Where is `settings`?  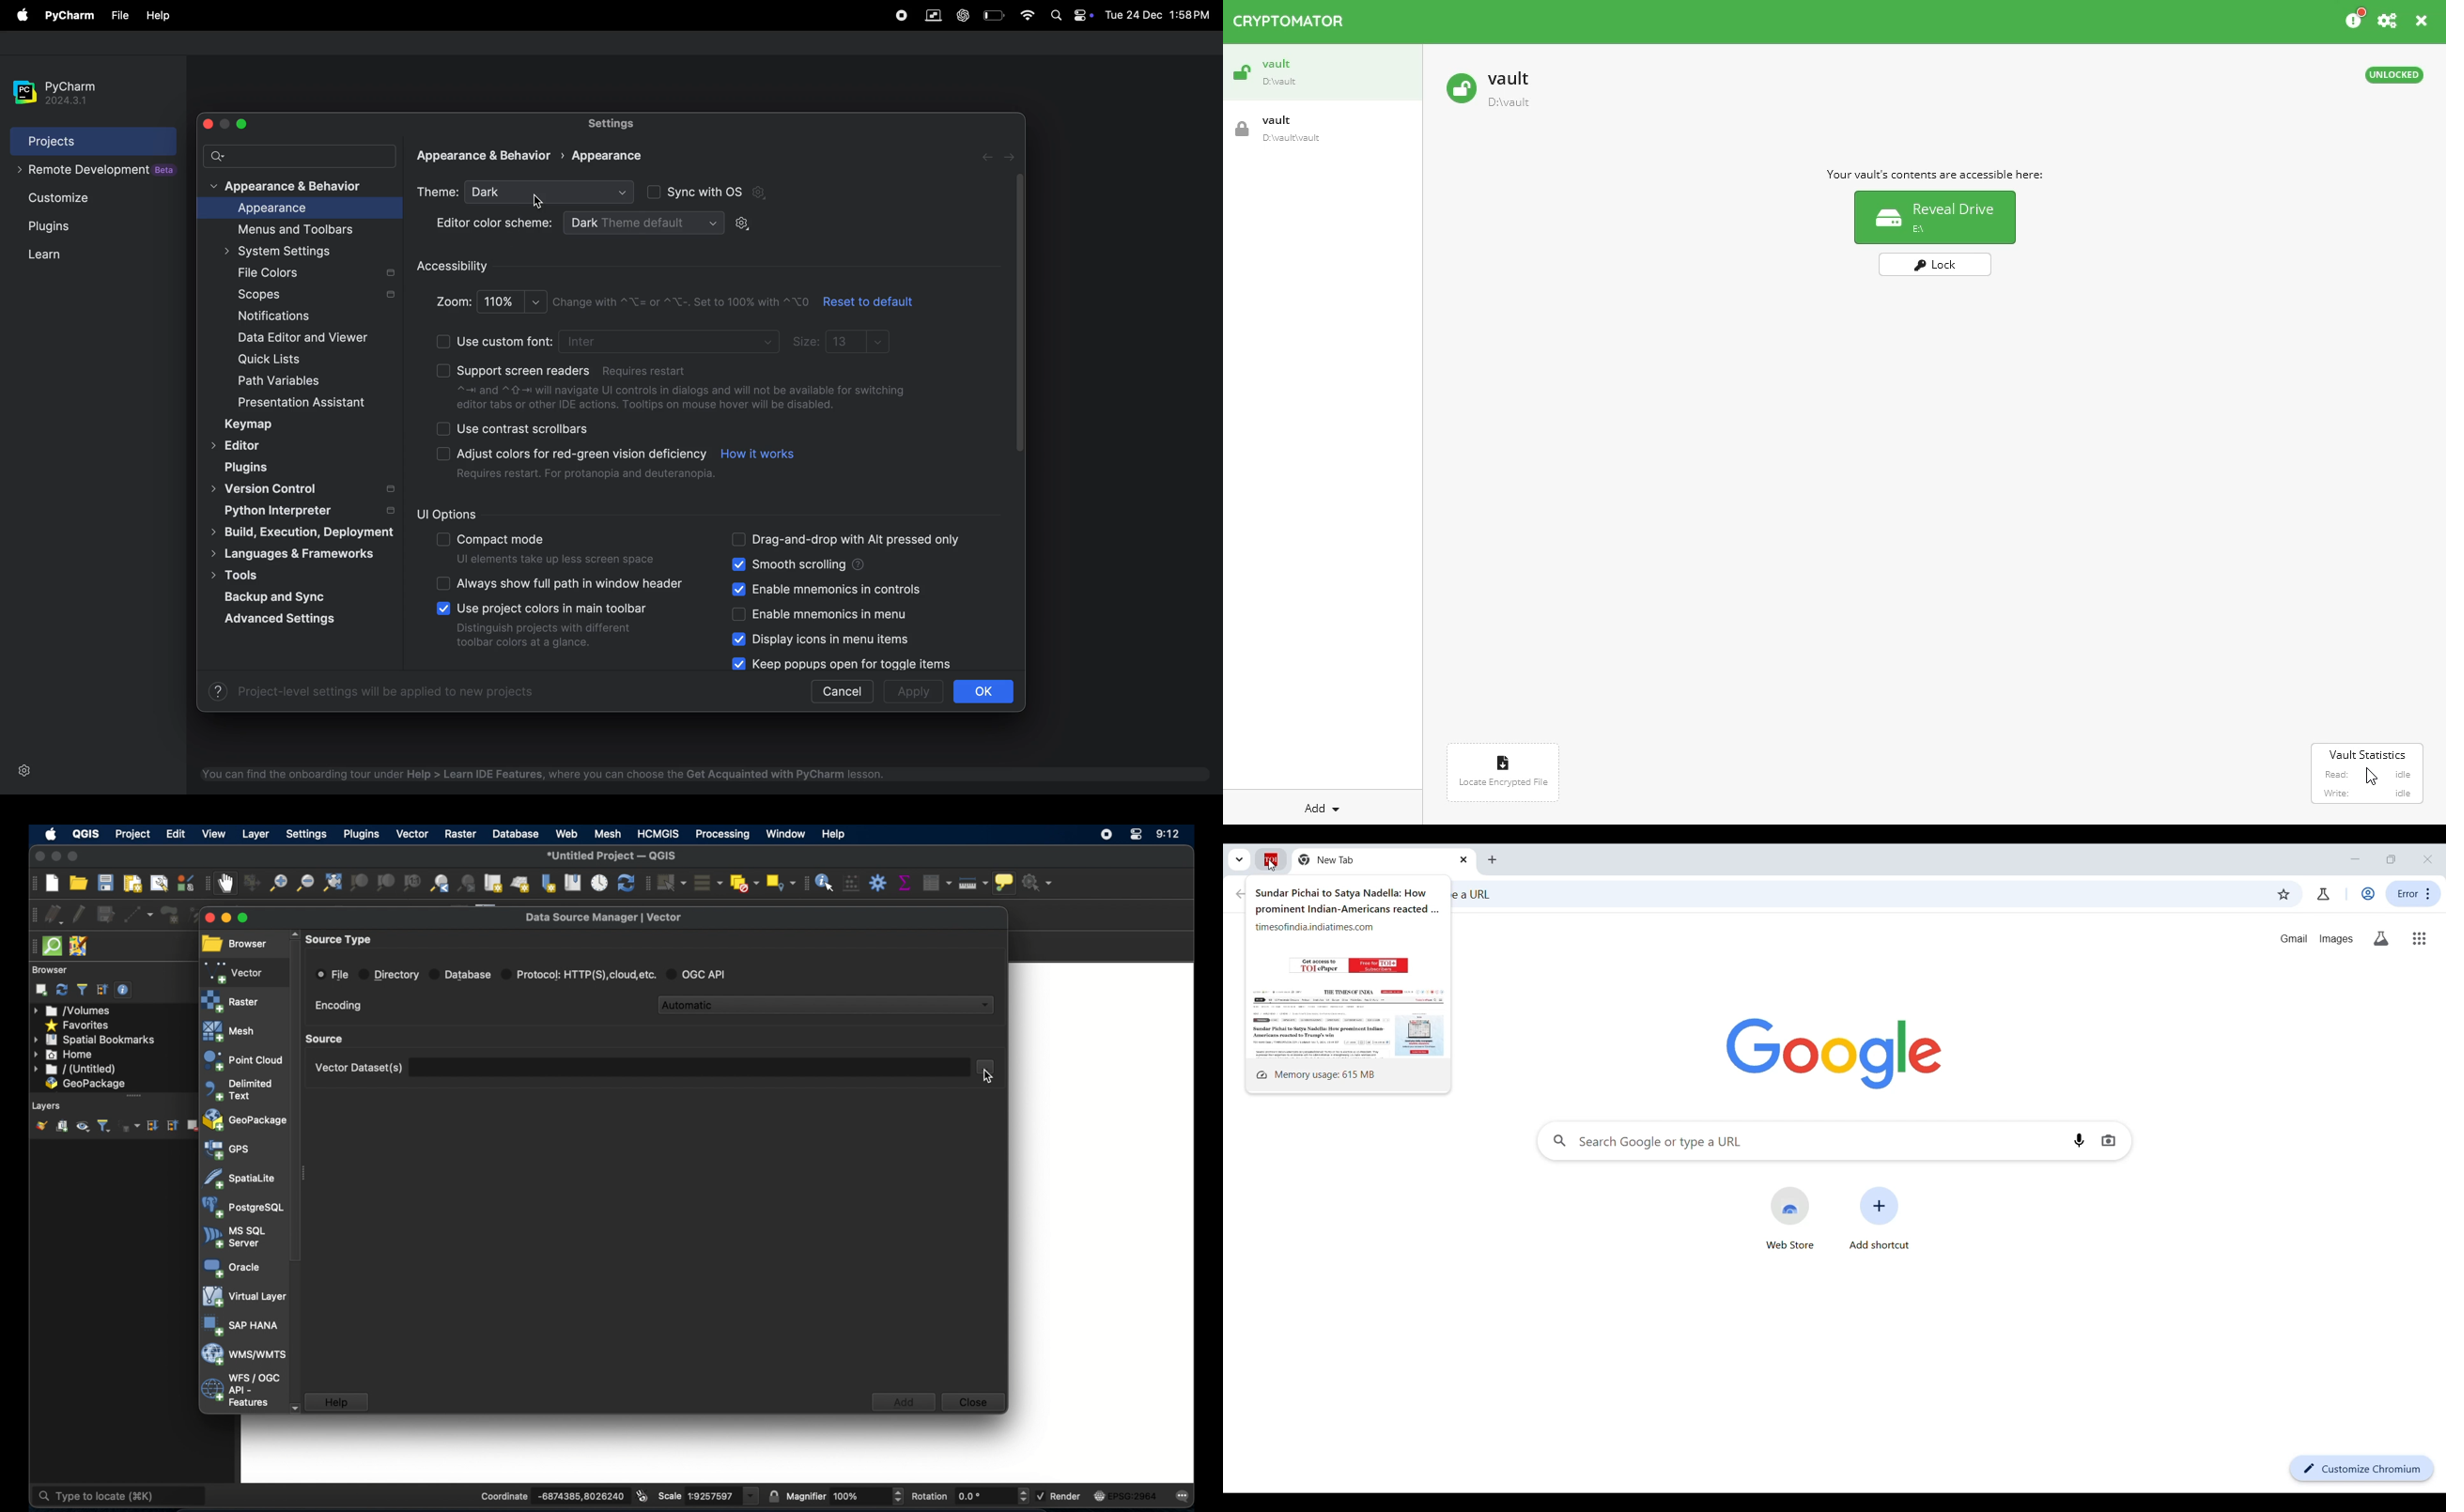 settings is located at coordinates (626, 124).